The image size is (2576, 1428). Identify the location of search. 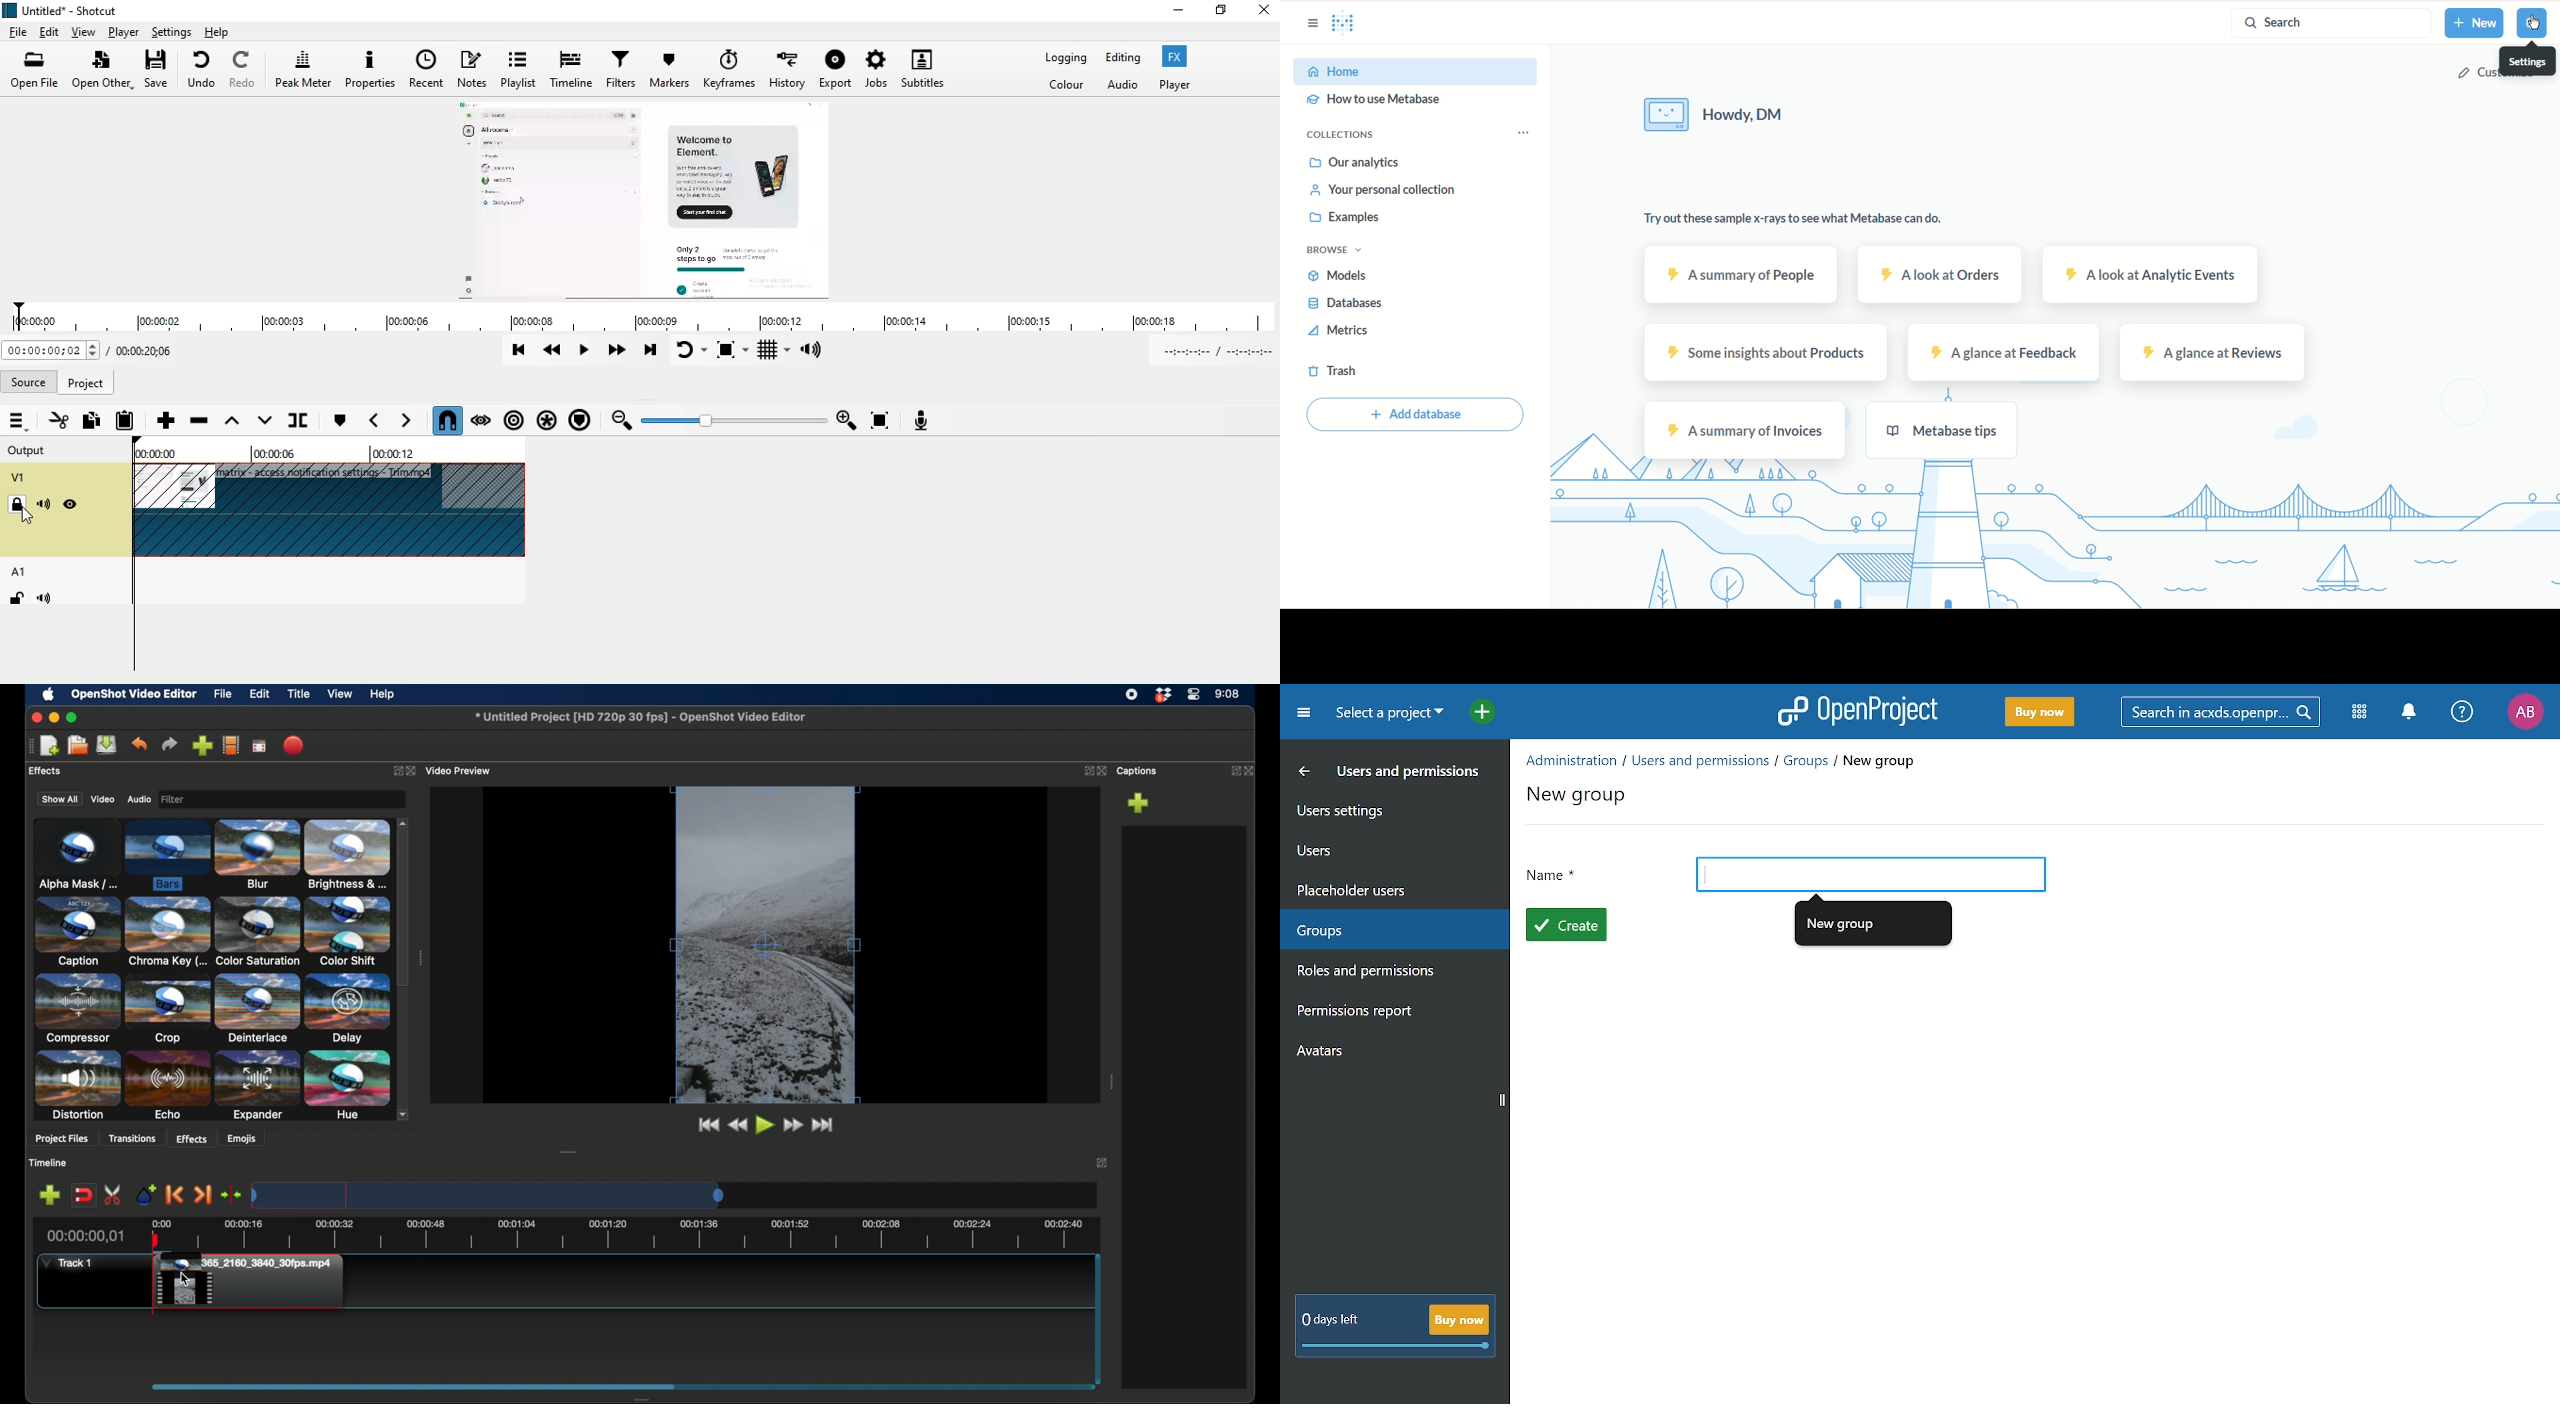
(2217, 711).